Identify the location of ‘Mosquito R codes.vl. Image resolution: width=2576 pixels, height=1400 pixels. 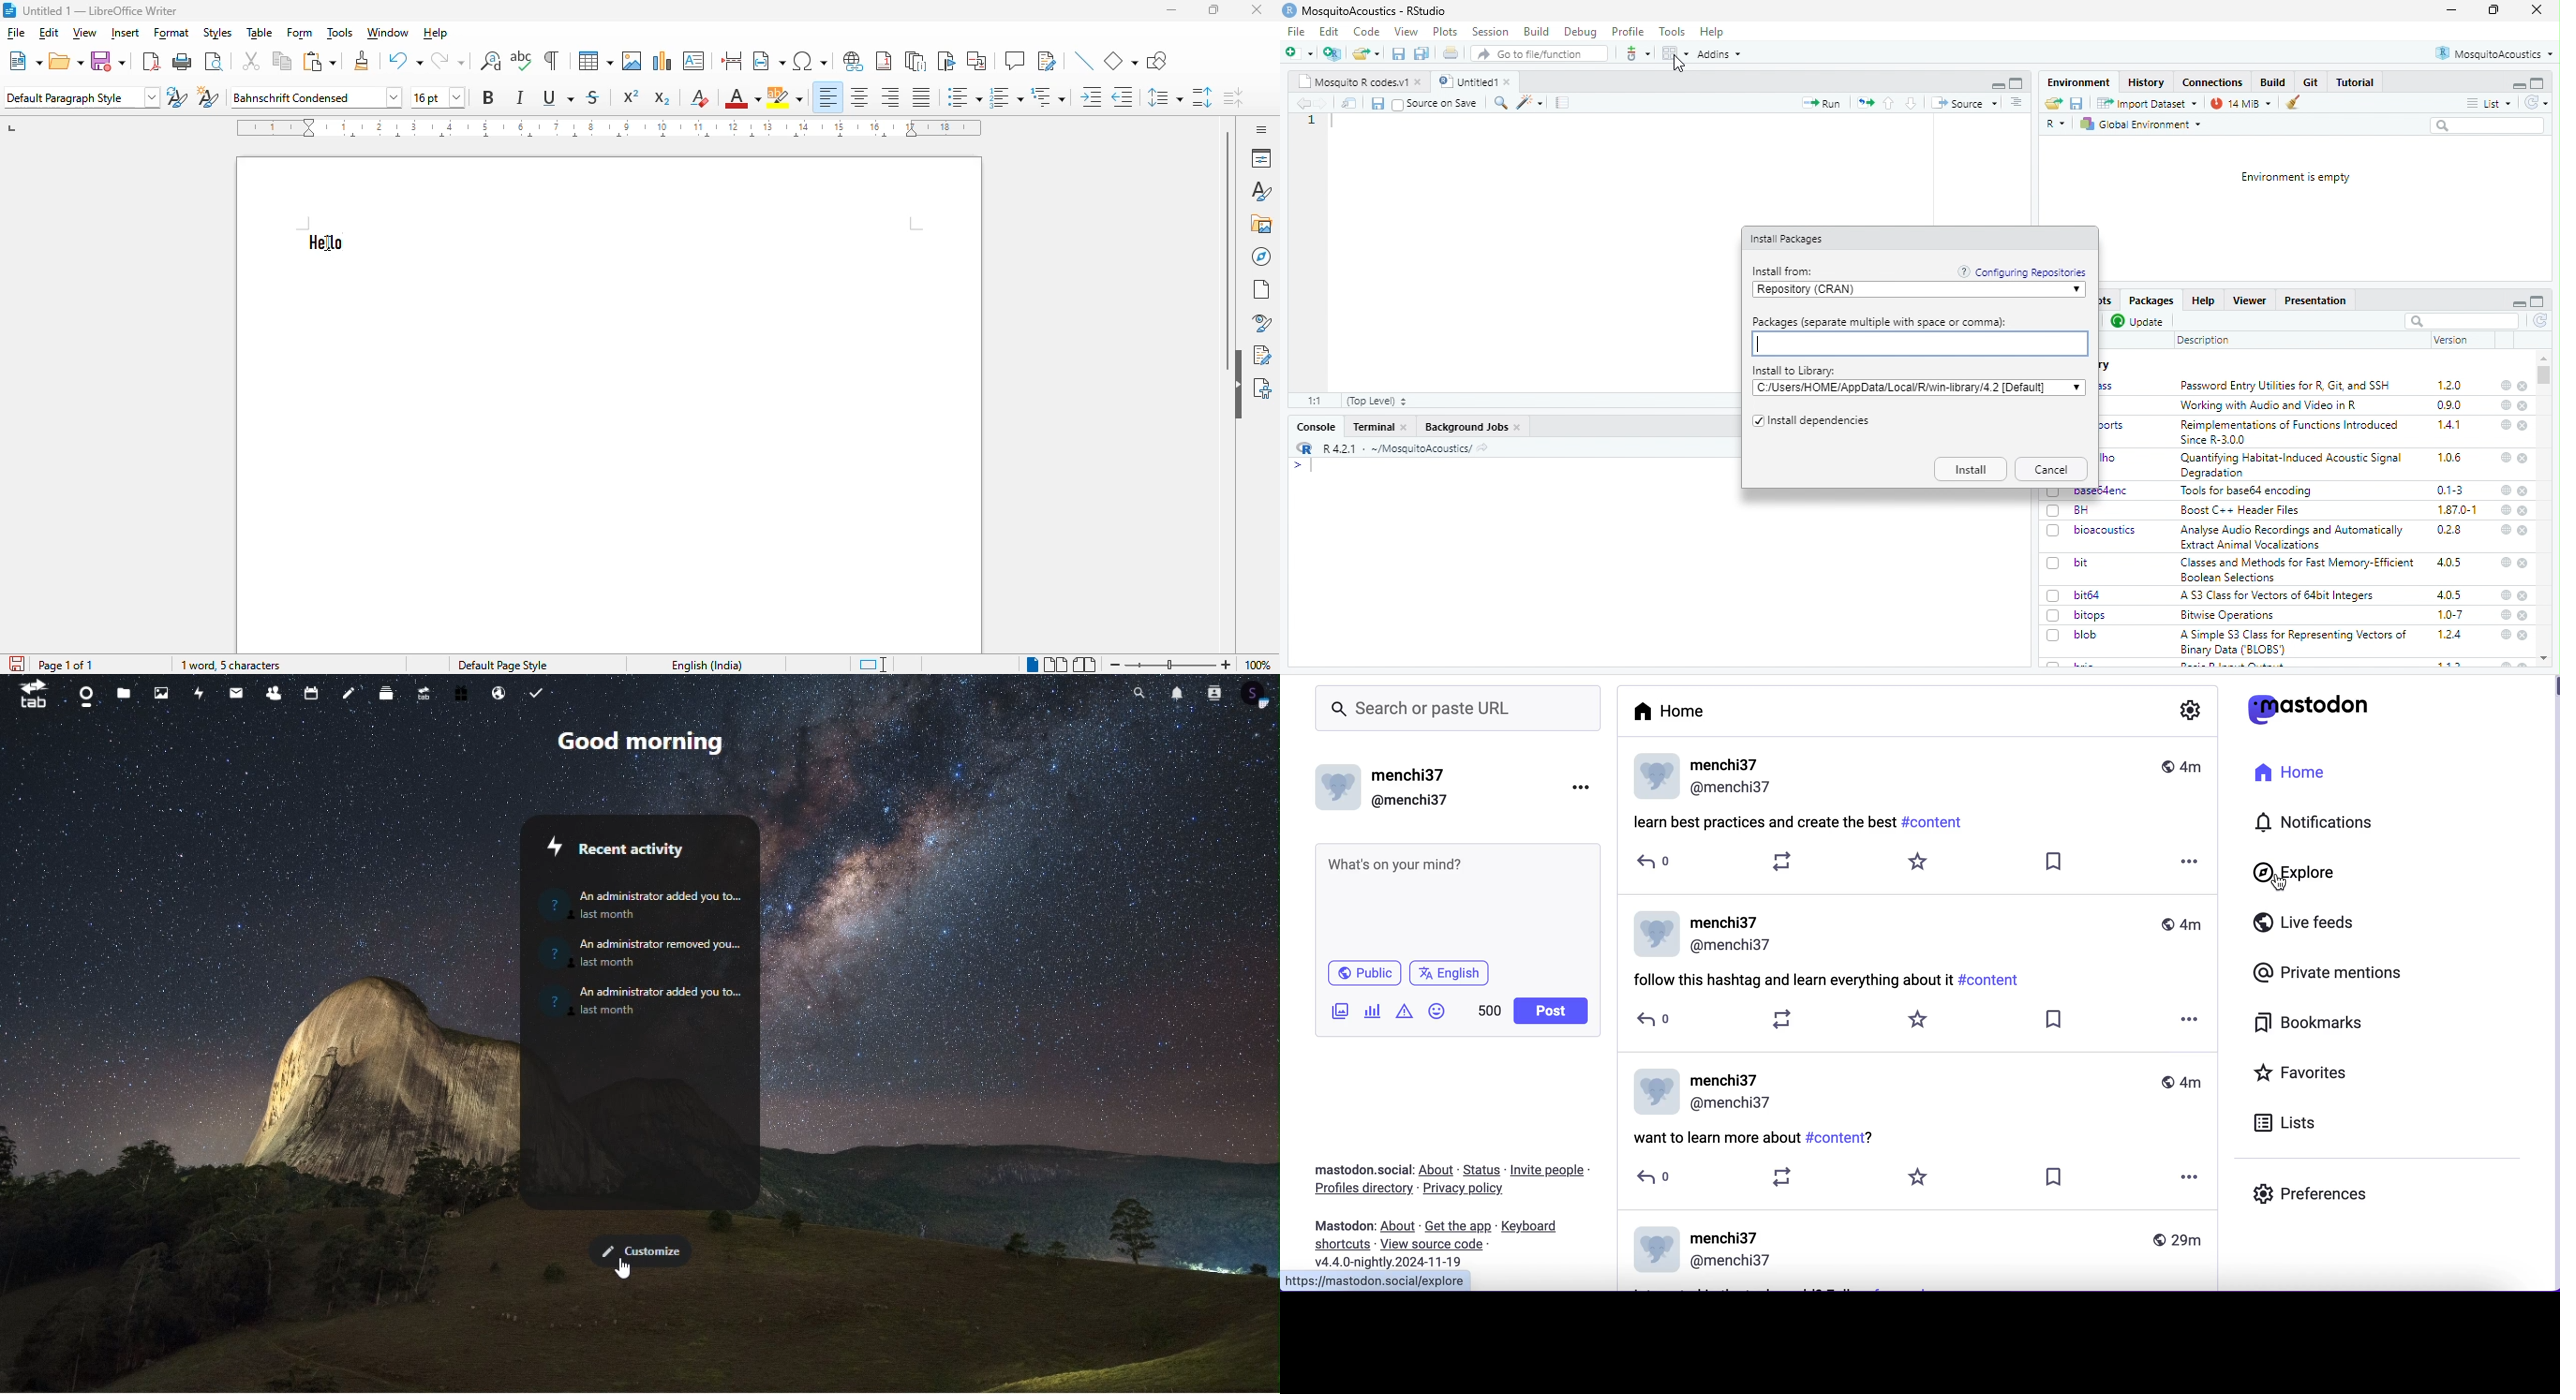
(1352, 82).